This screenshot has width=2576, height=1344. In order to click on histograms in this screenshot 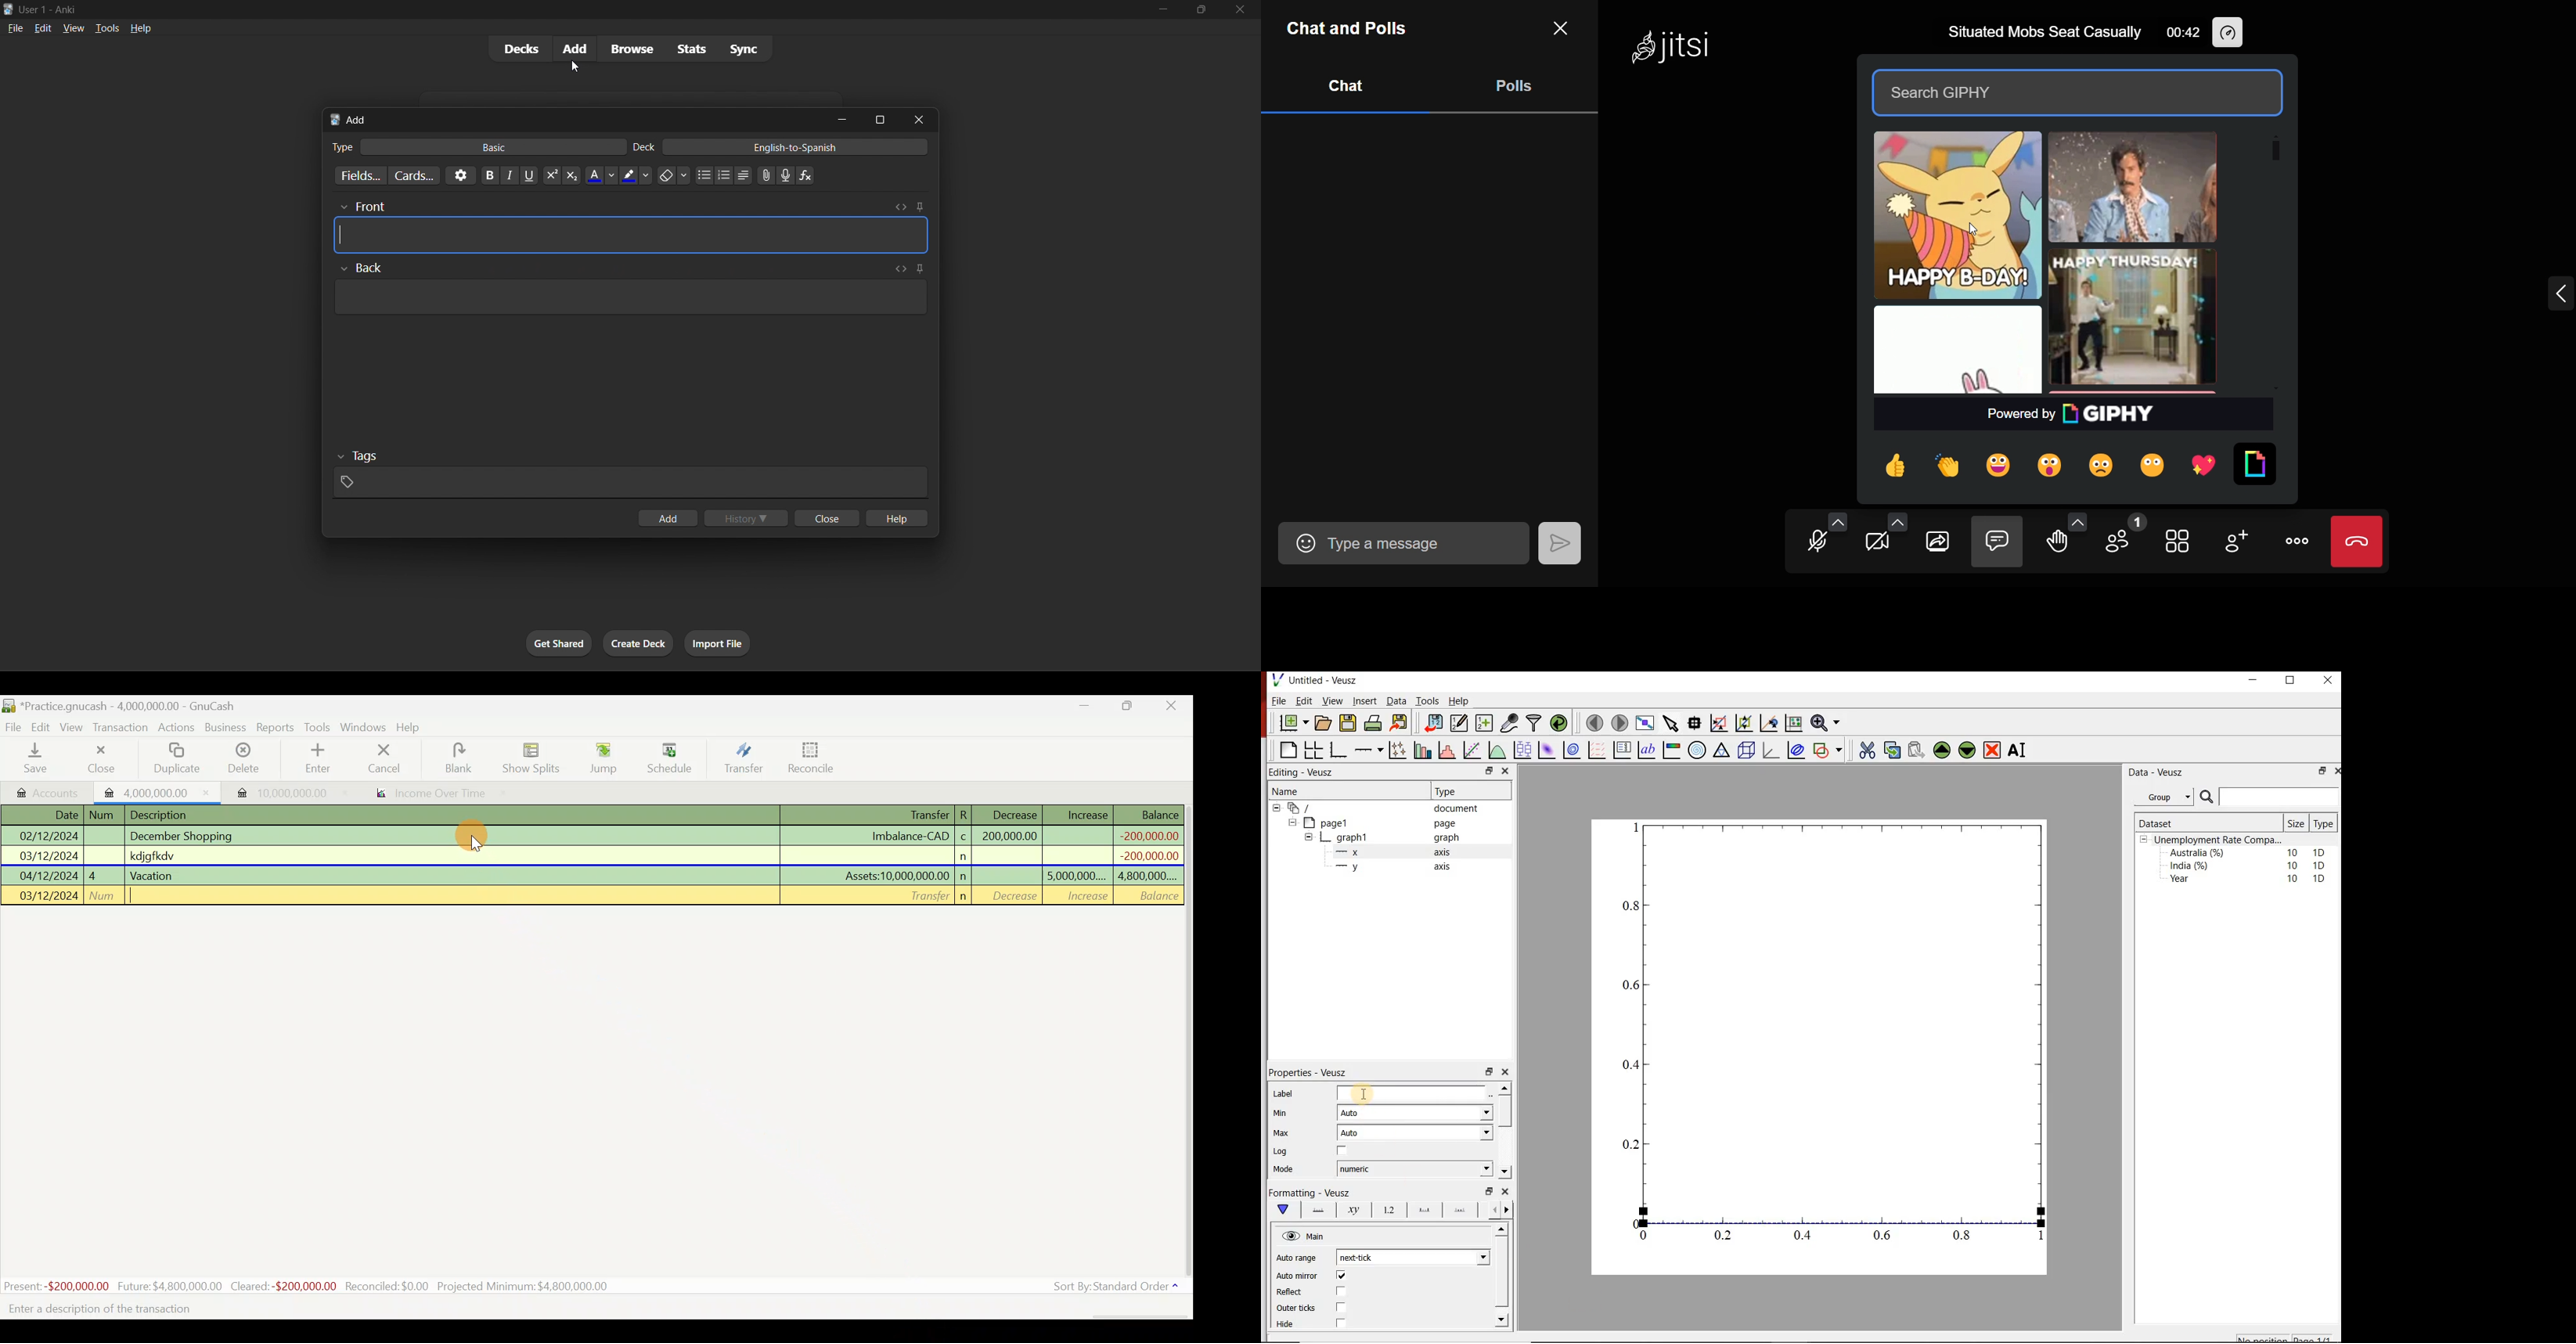, I will do `click(1446, 750)`.